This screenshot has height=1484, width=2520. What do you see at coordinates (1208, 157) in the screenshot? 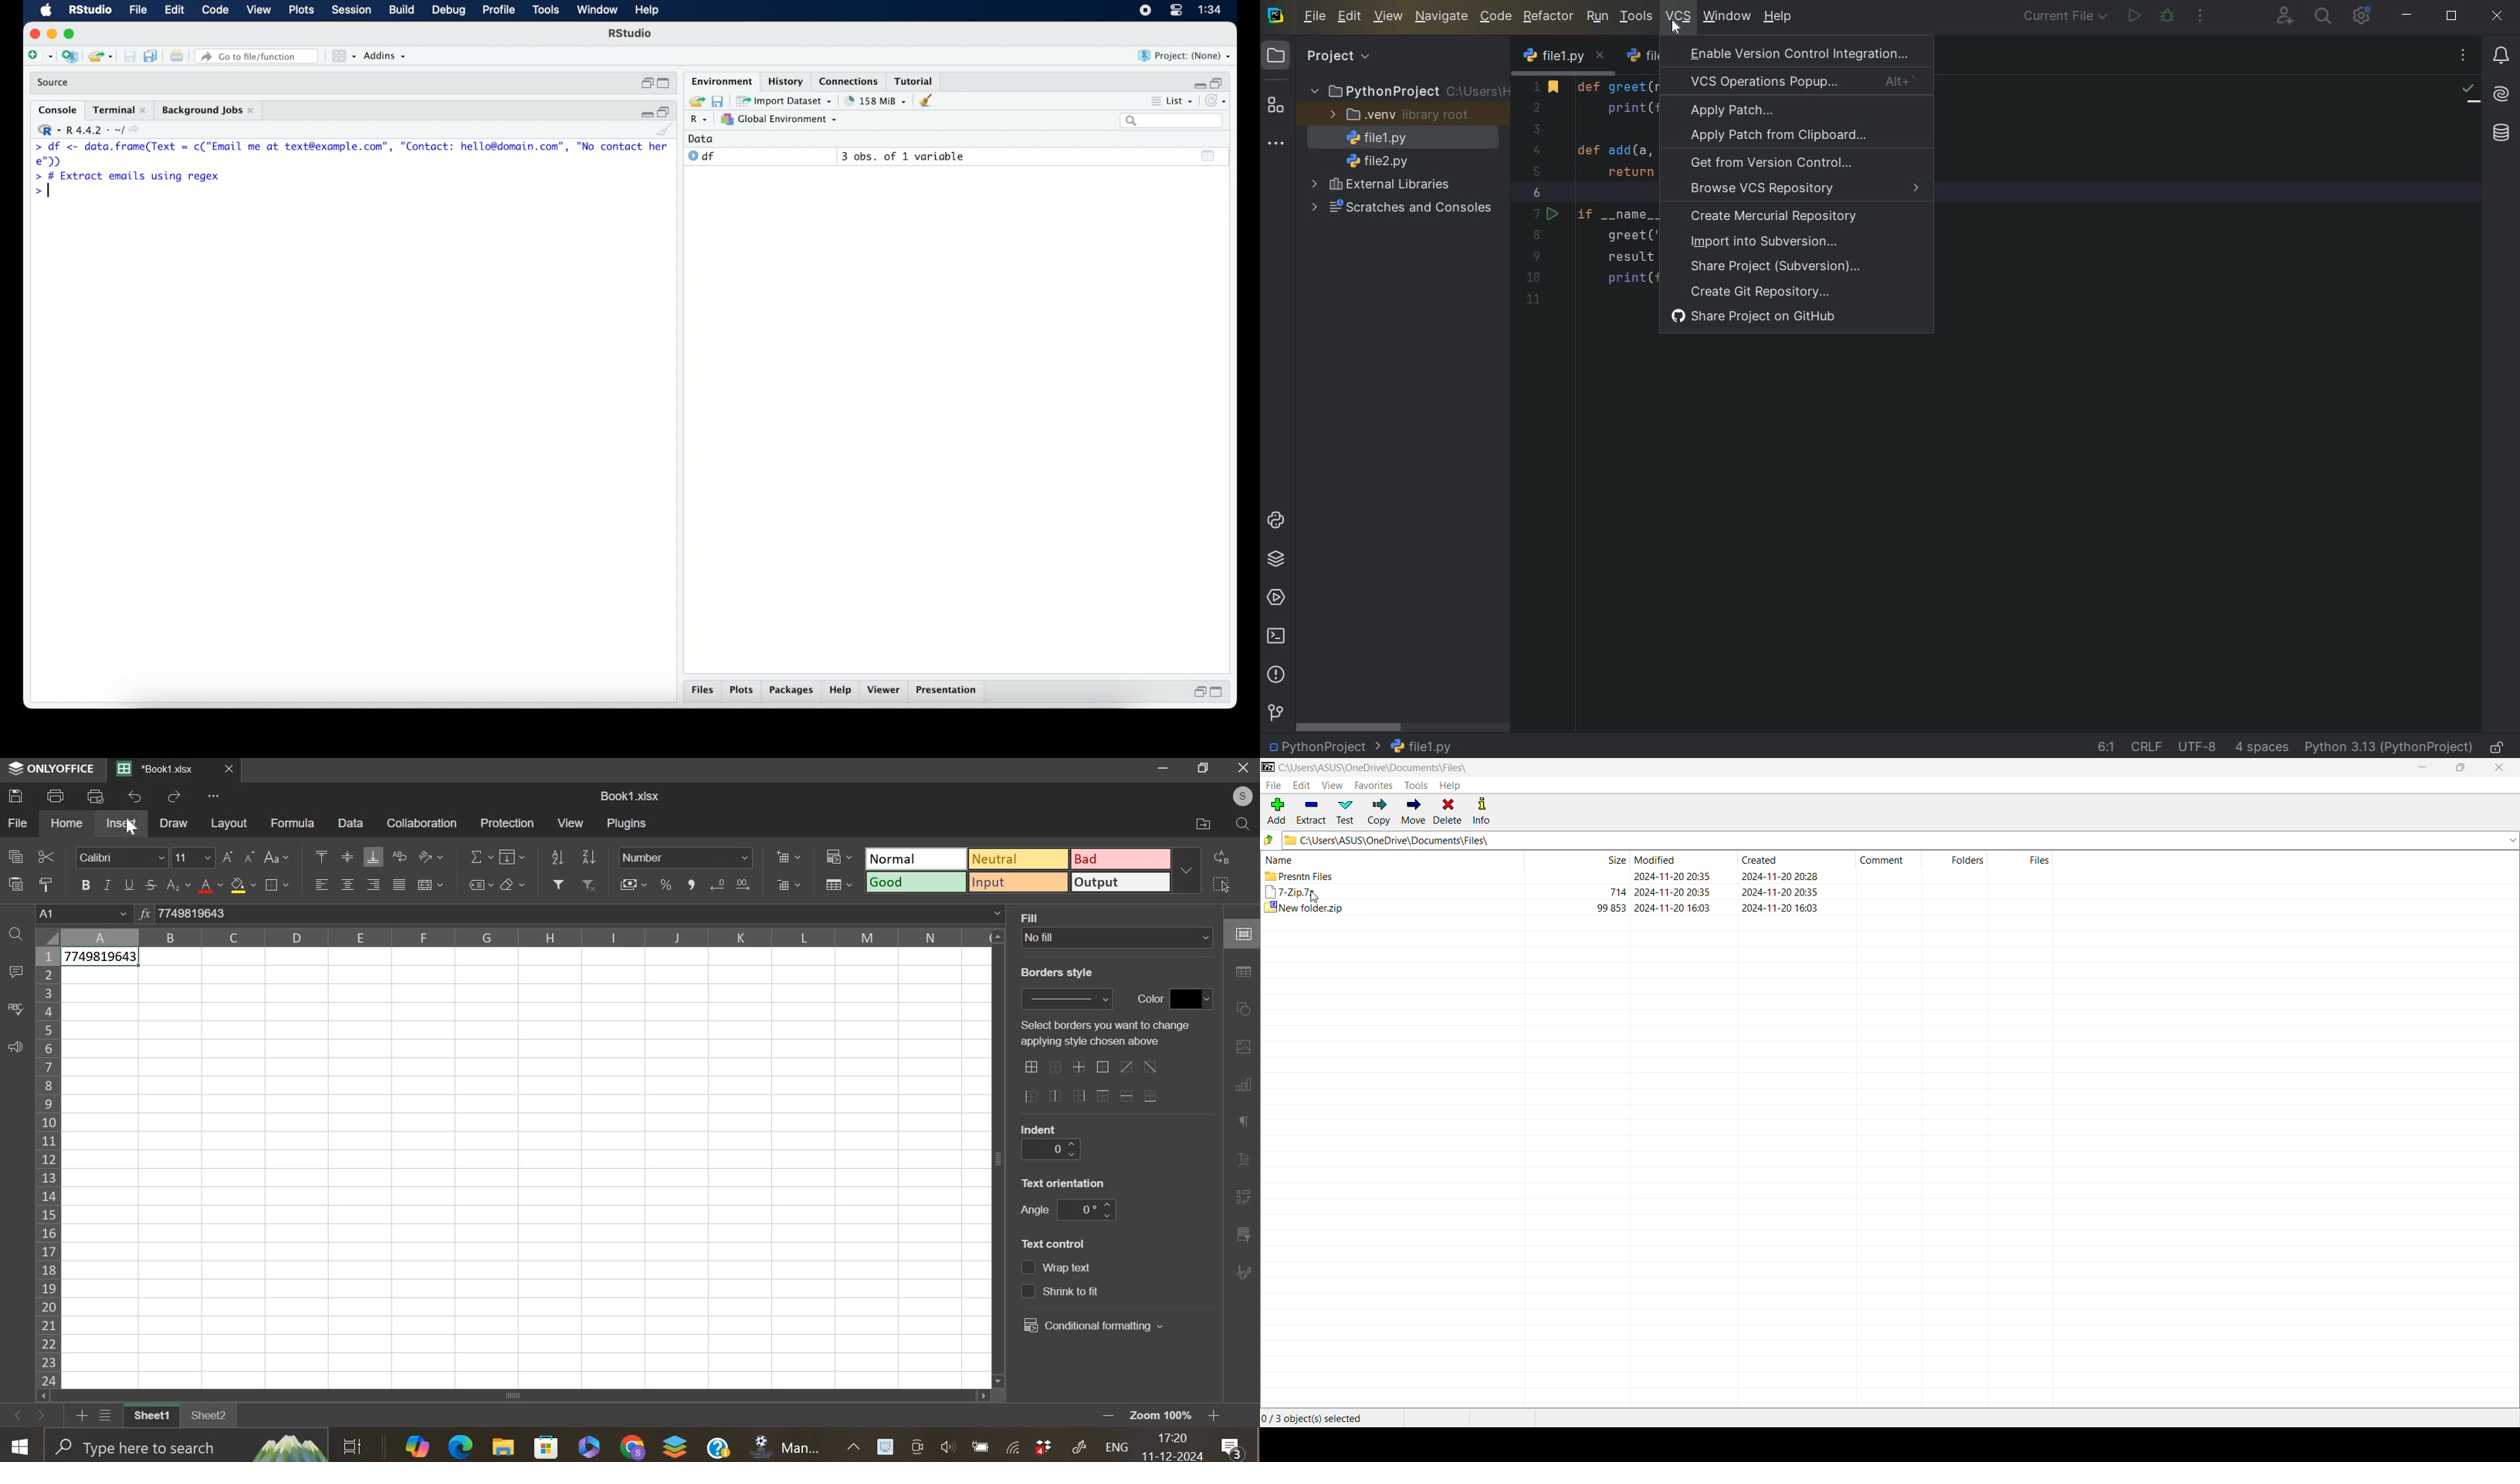
I see `show output window` at bounding box center [1208, 157].